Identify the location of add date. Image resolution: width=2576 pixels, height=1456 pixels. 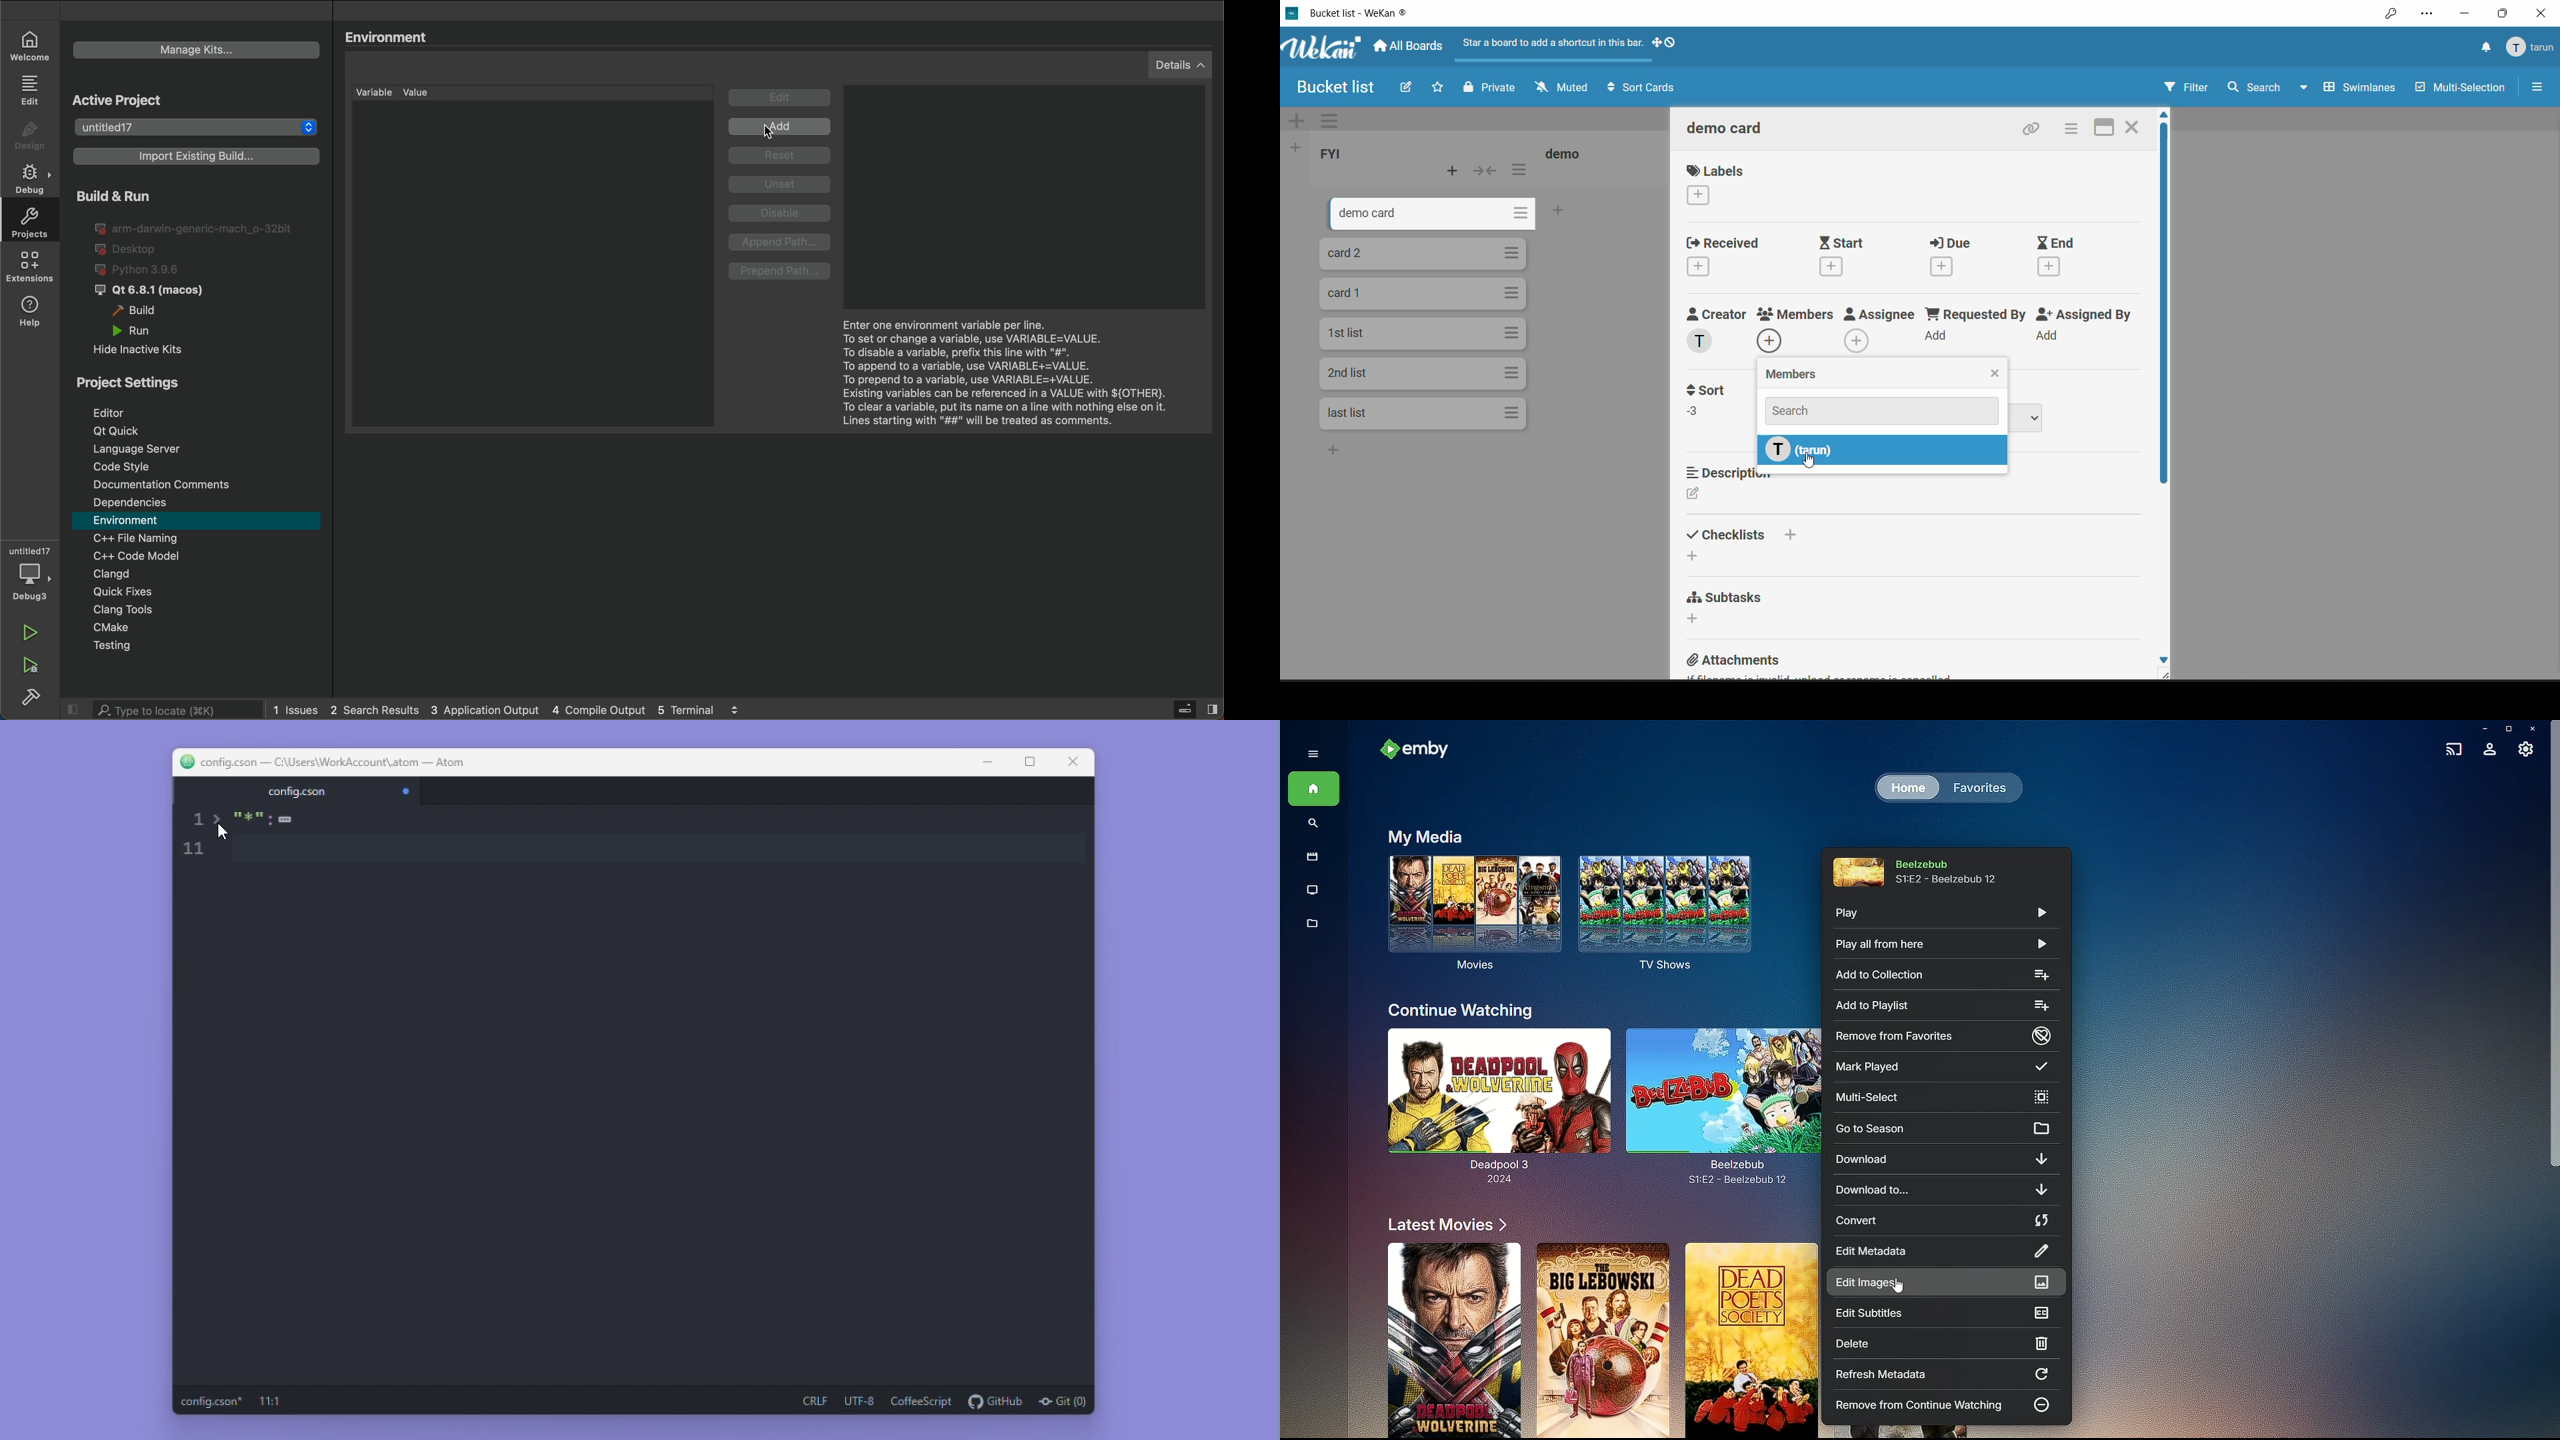
(1695, 269).